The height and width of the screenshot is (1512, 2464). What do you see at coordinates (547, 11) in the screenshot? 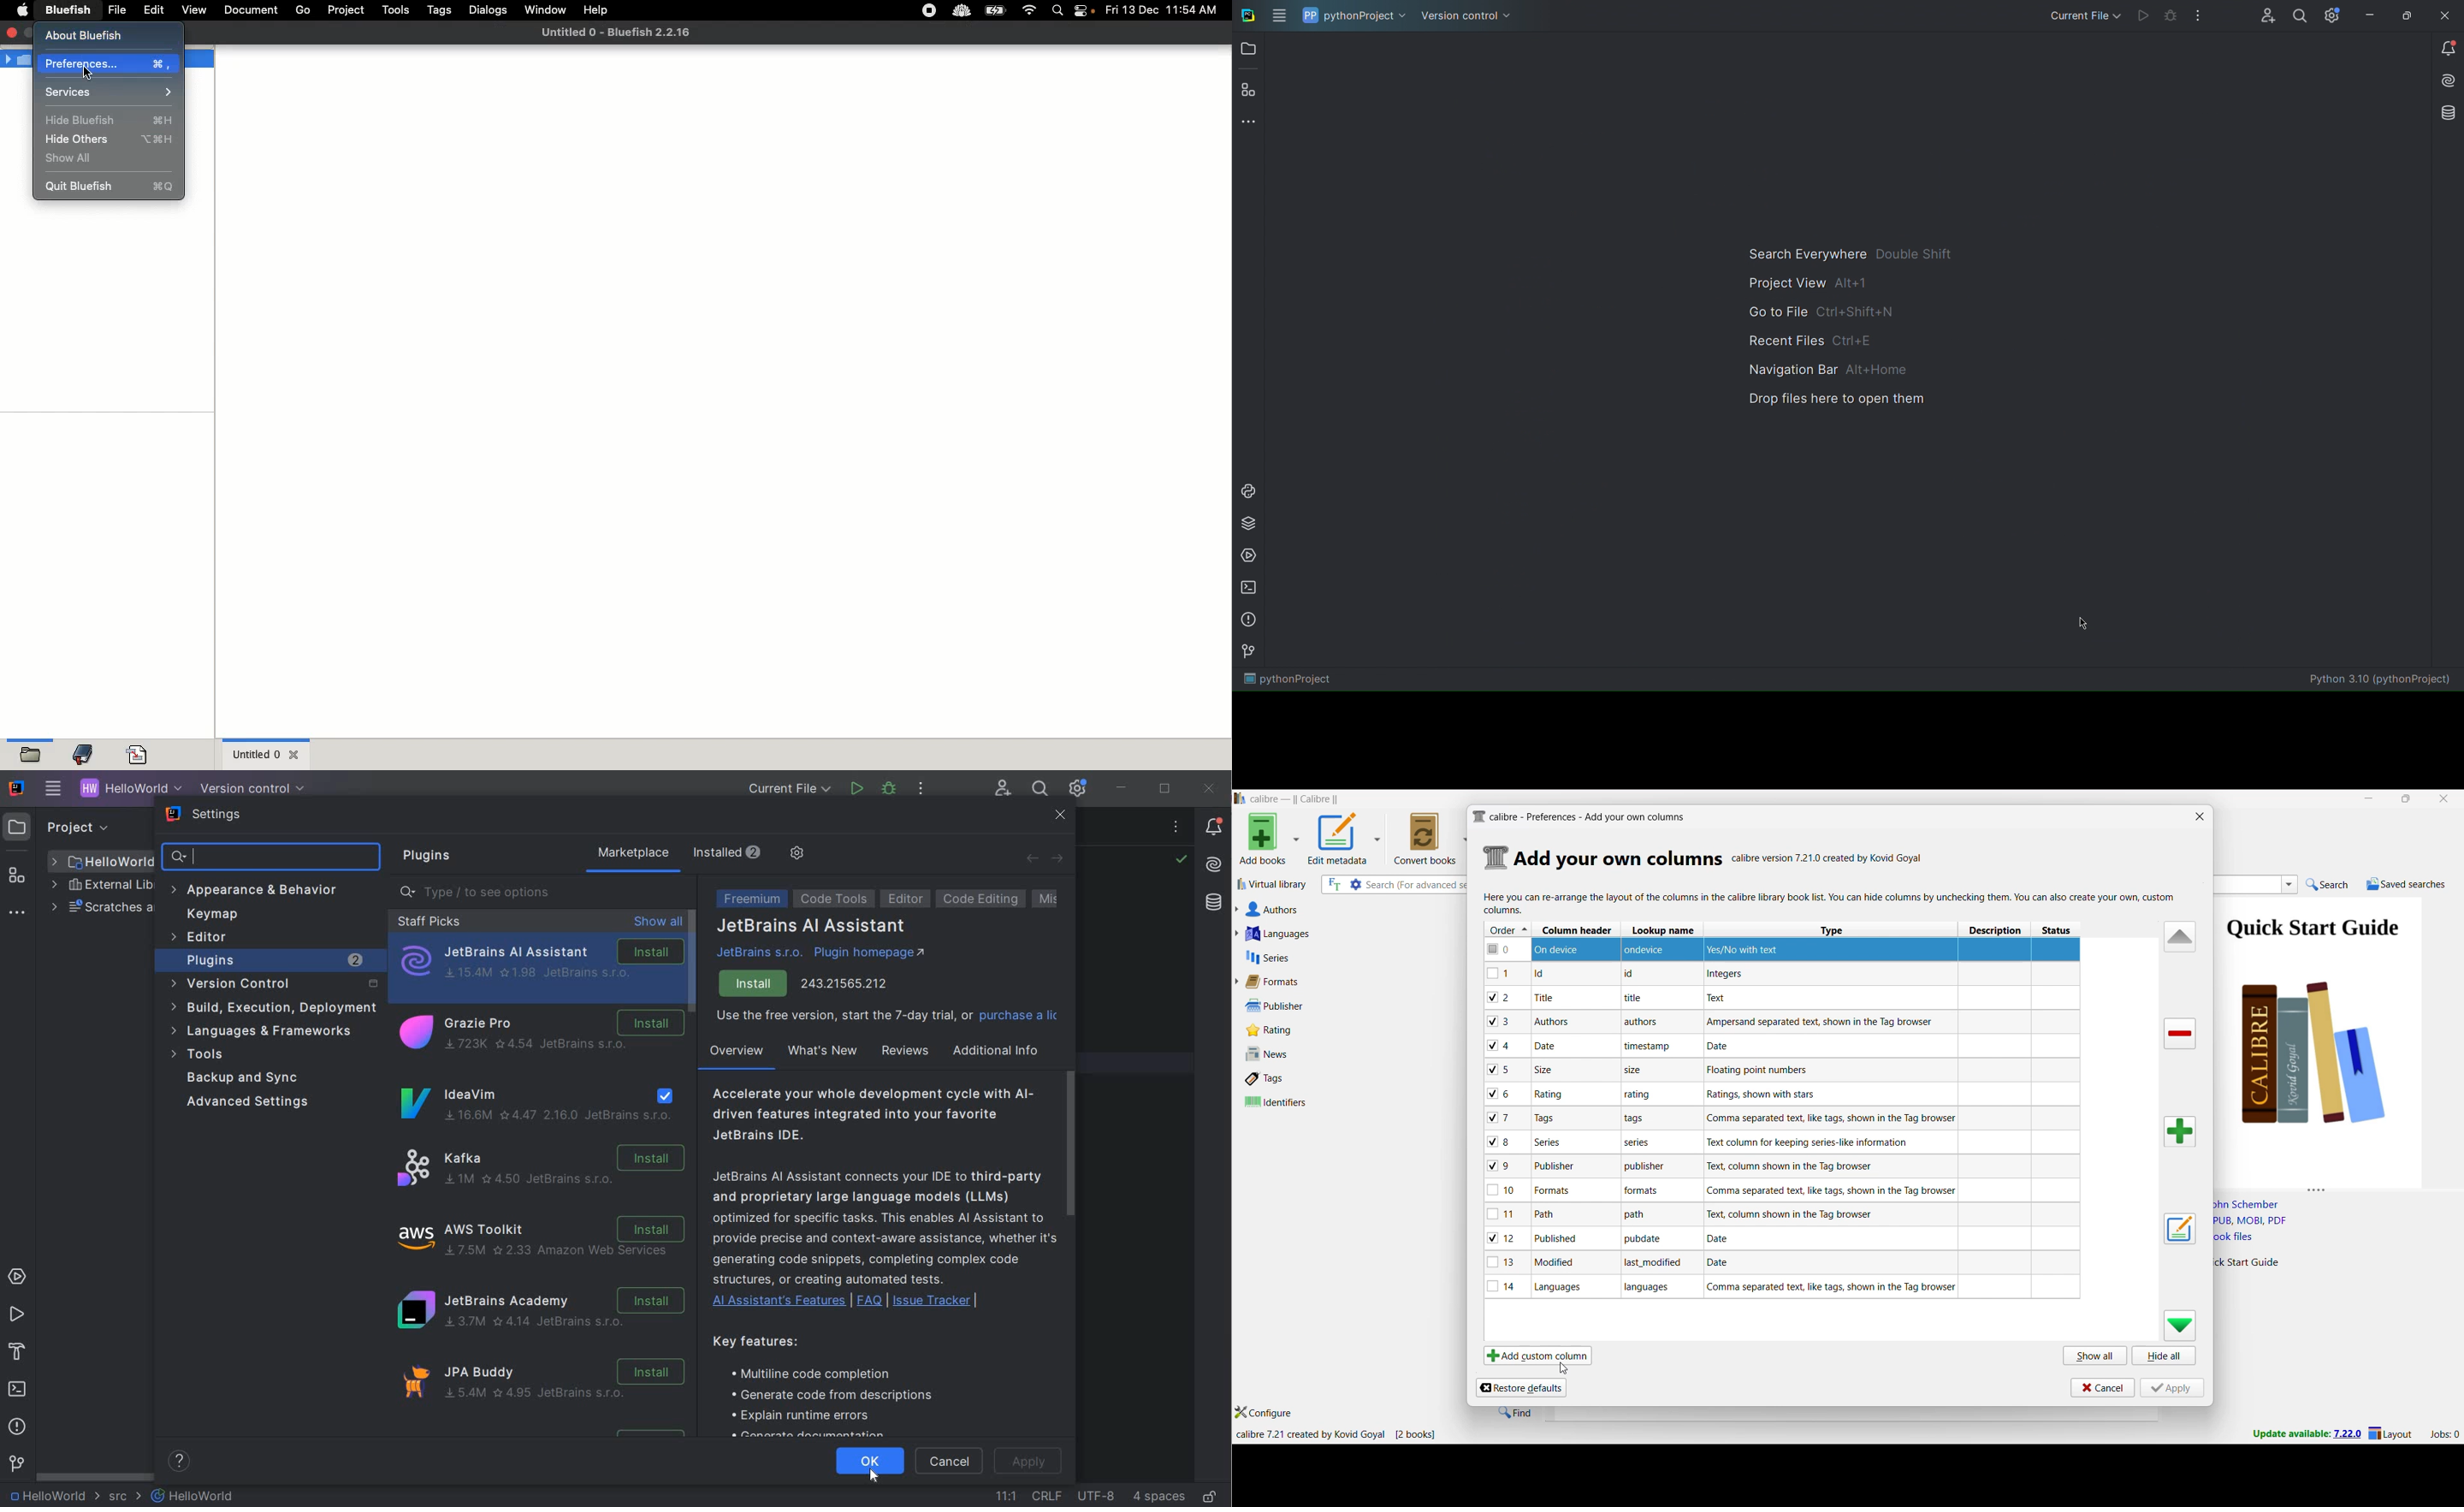
I see `Window` at bounding box center [547, 11].